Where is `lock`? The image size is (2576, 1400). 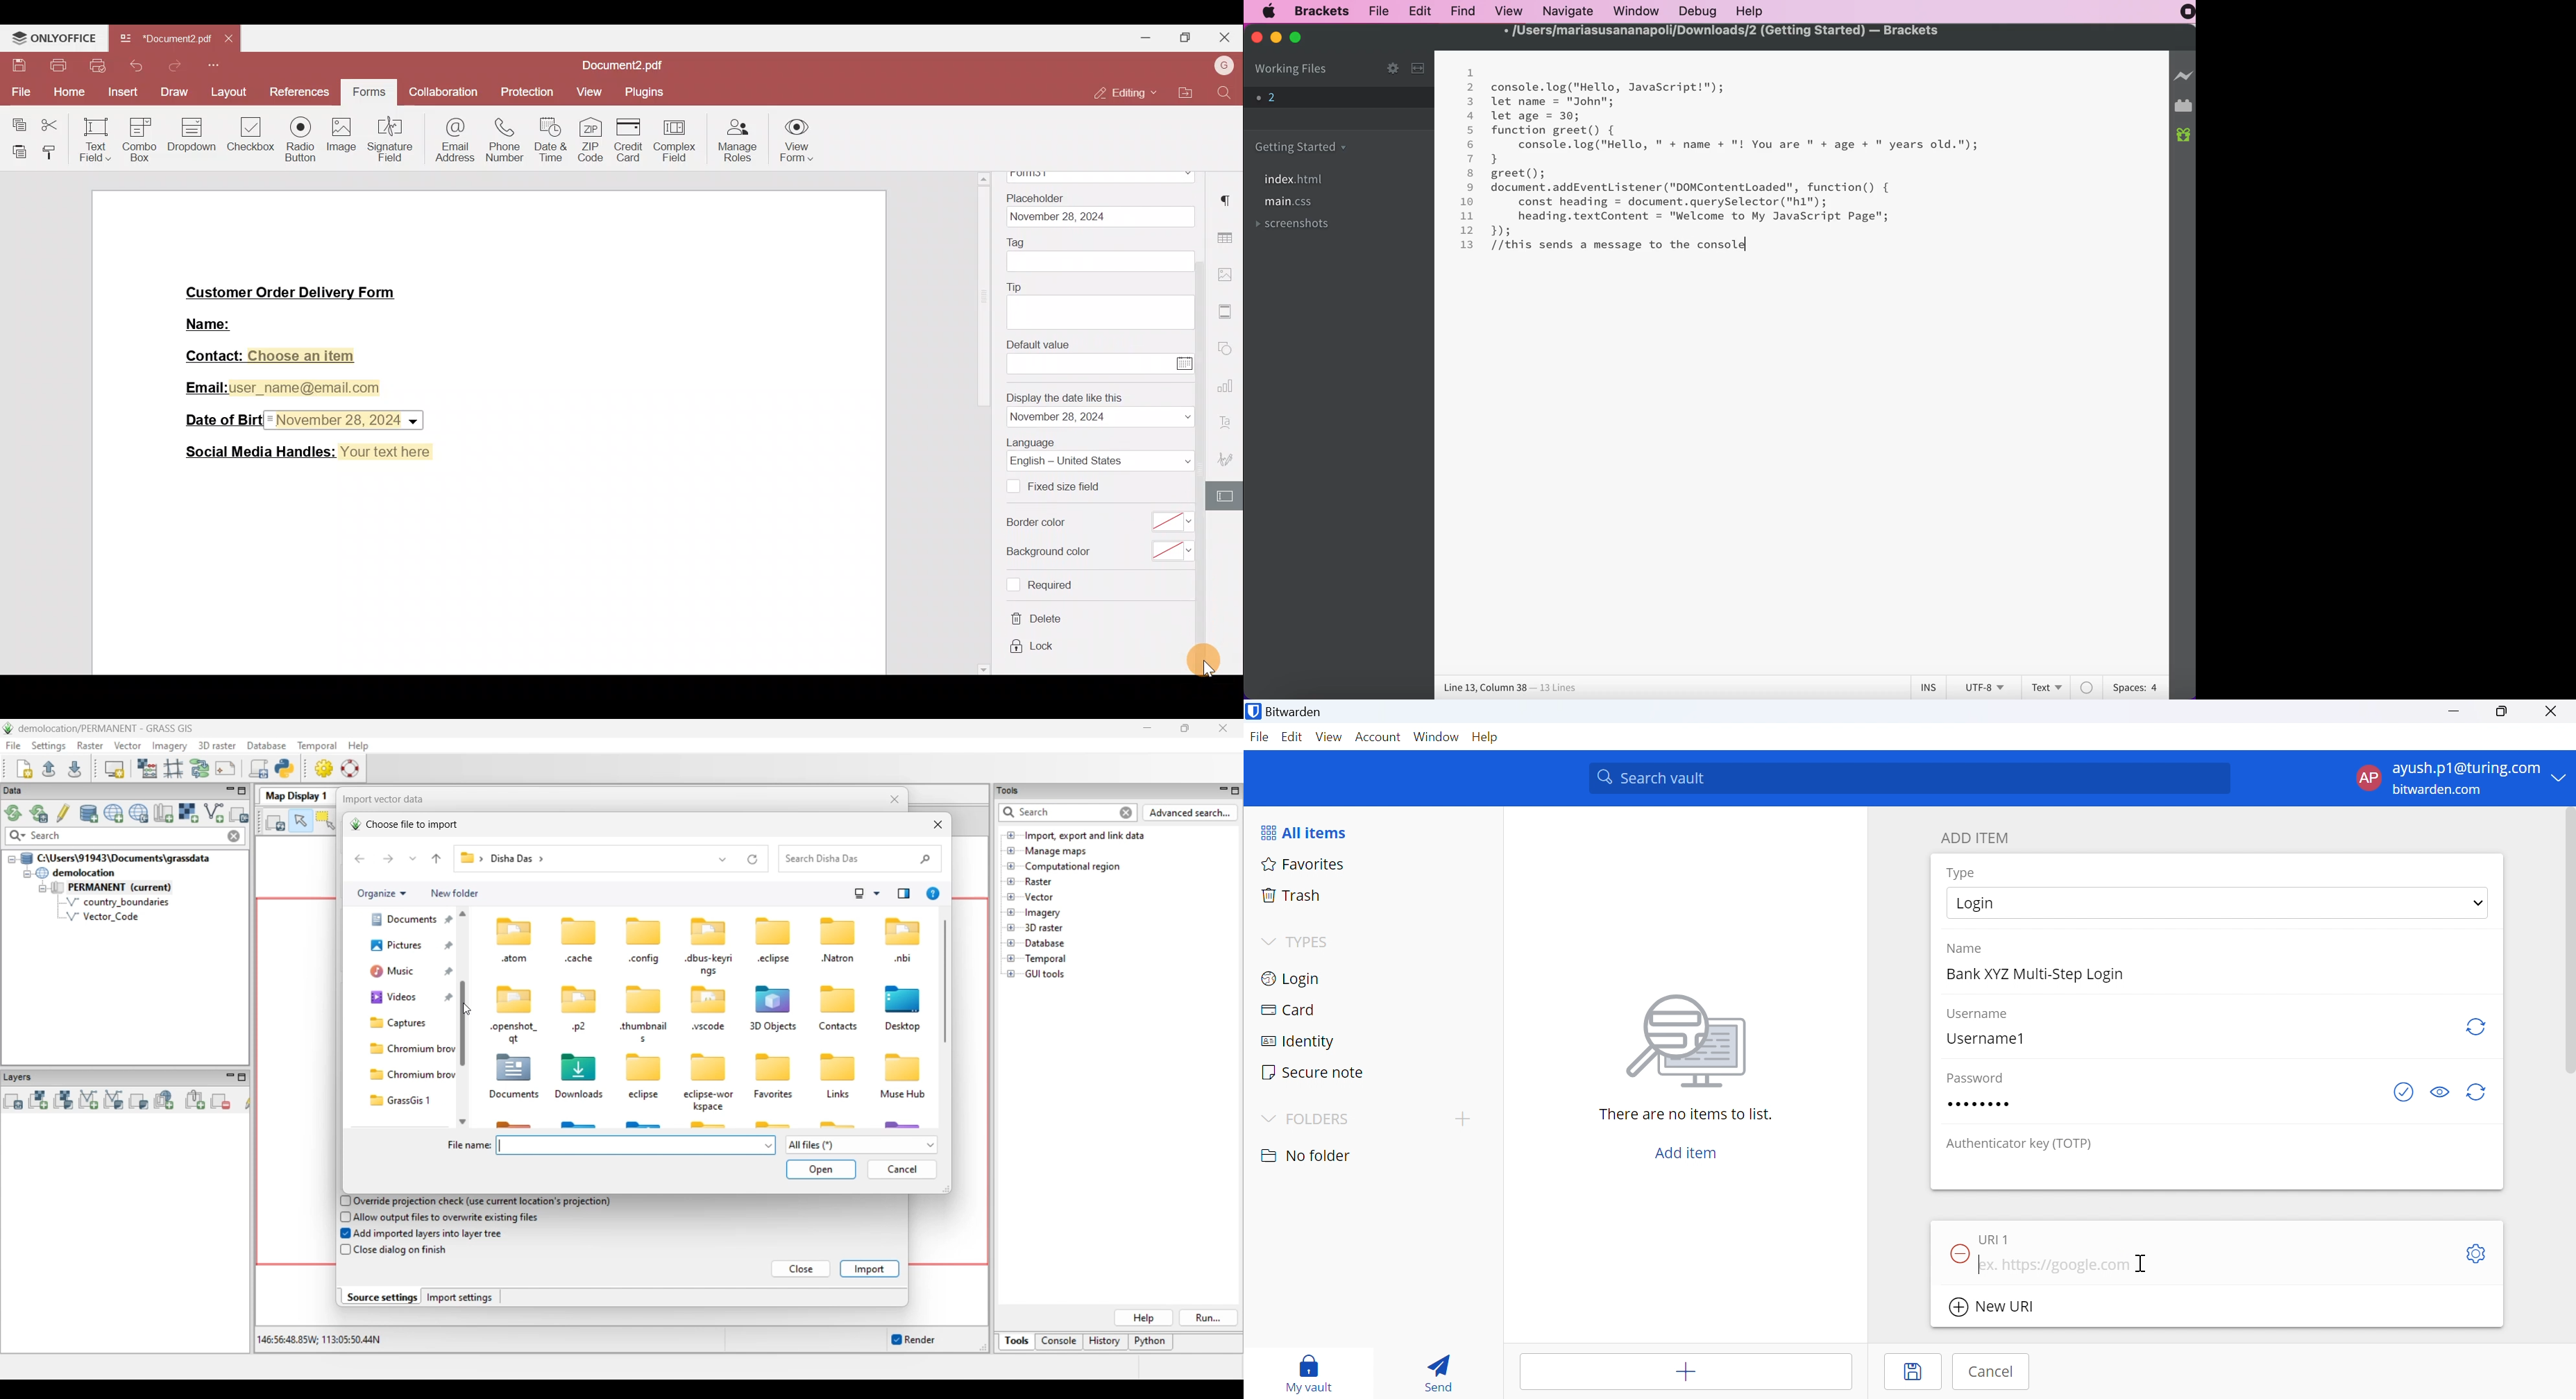 lock is located at coordinates (1034, 646).